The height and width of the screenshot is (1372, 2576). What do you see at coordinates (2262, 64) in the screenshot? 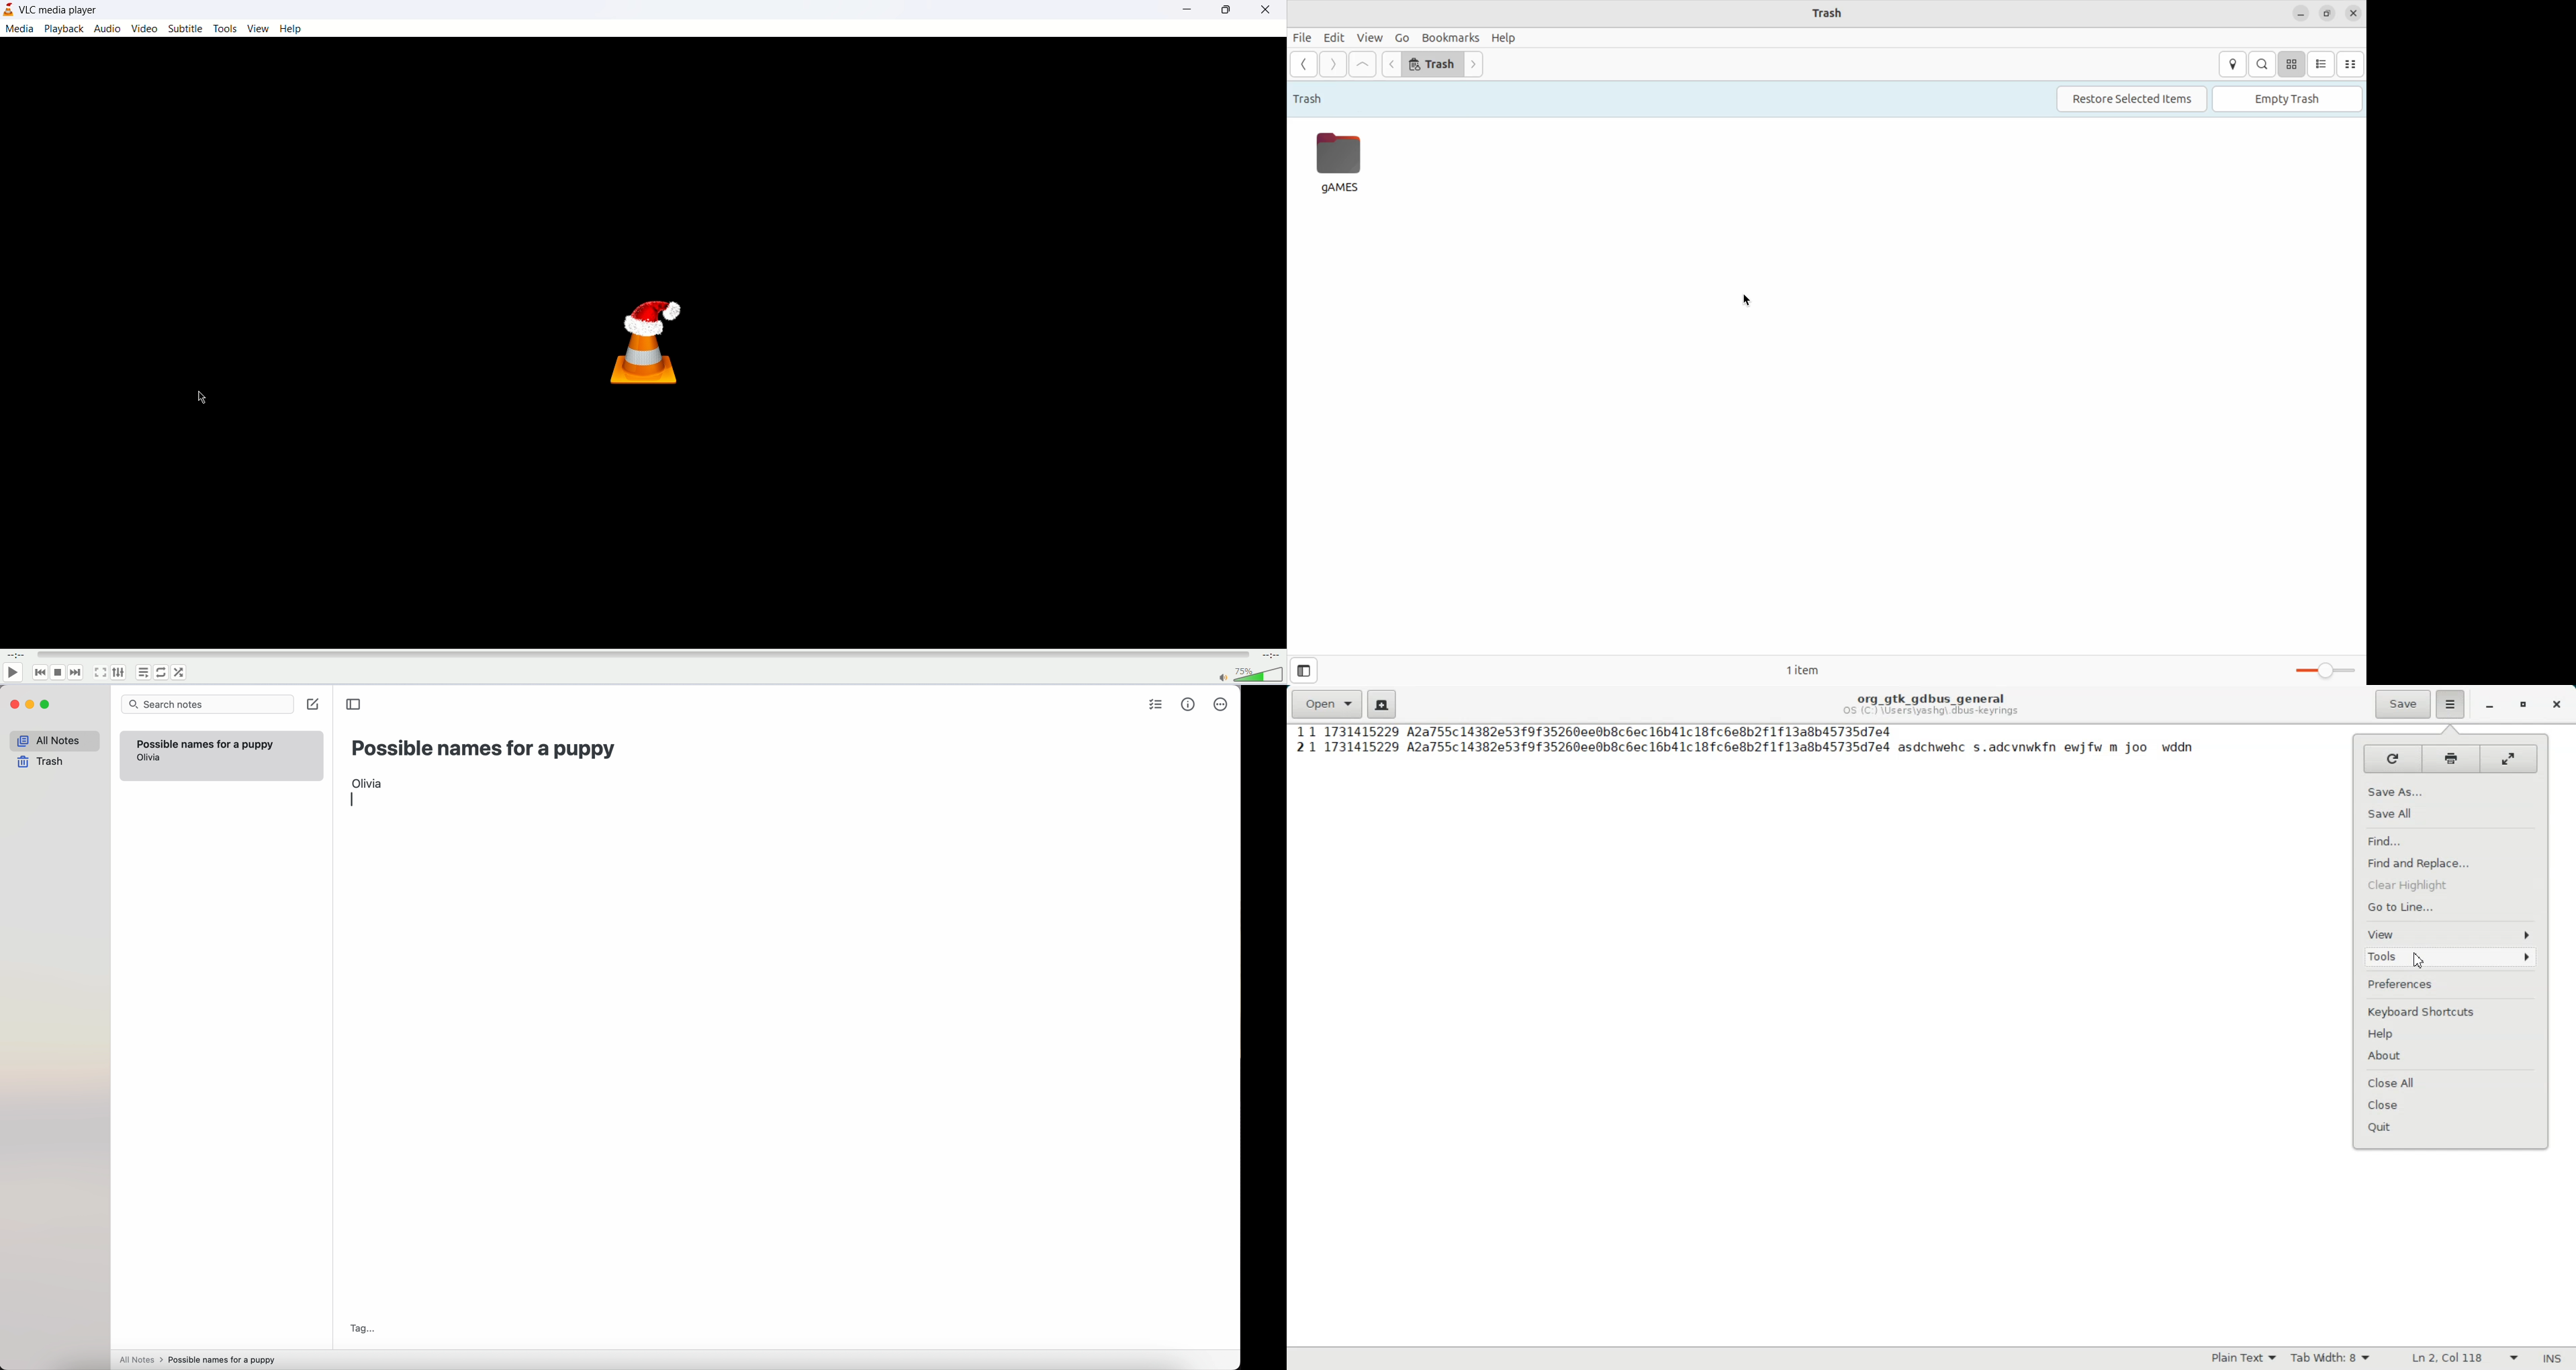
I see `search` at bounding box center [2262, 64].